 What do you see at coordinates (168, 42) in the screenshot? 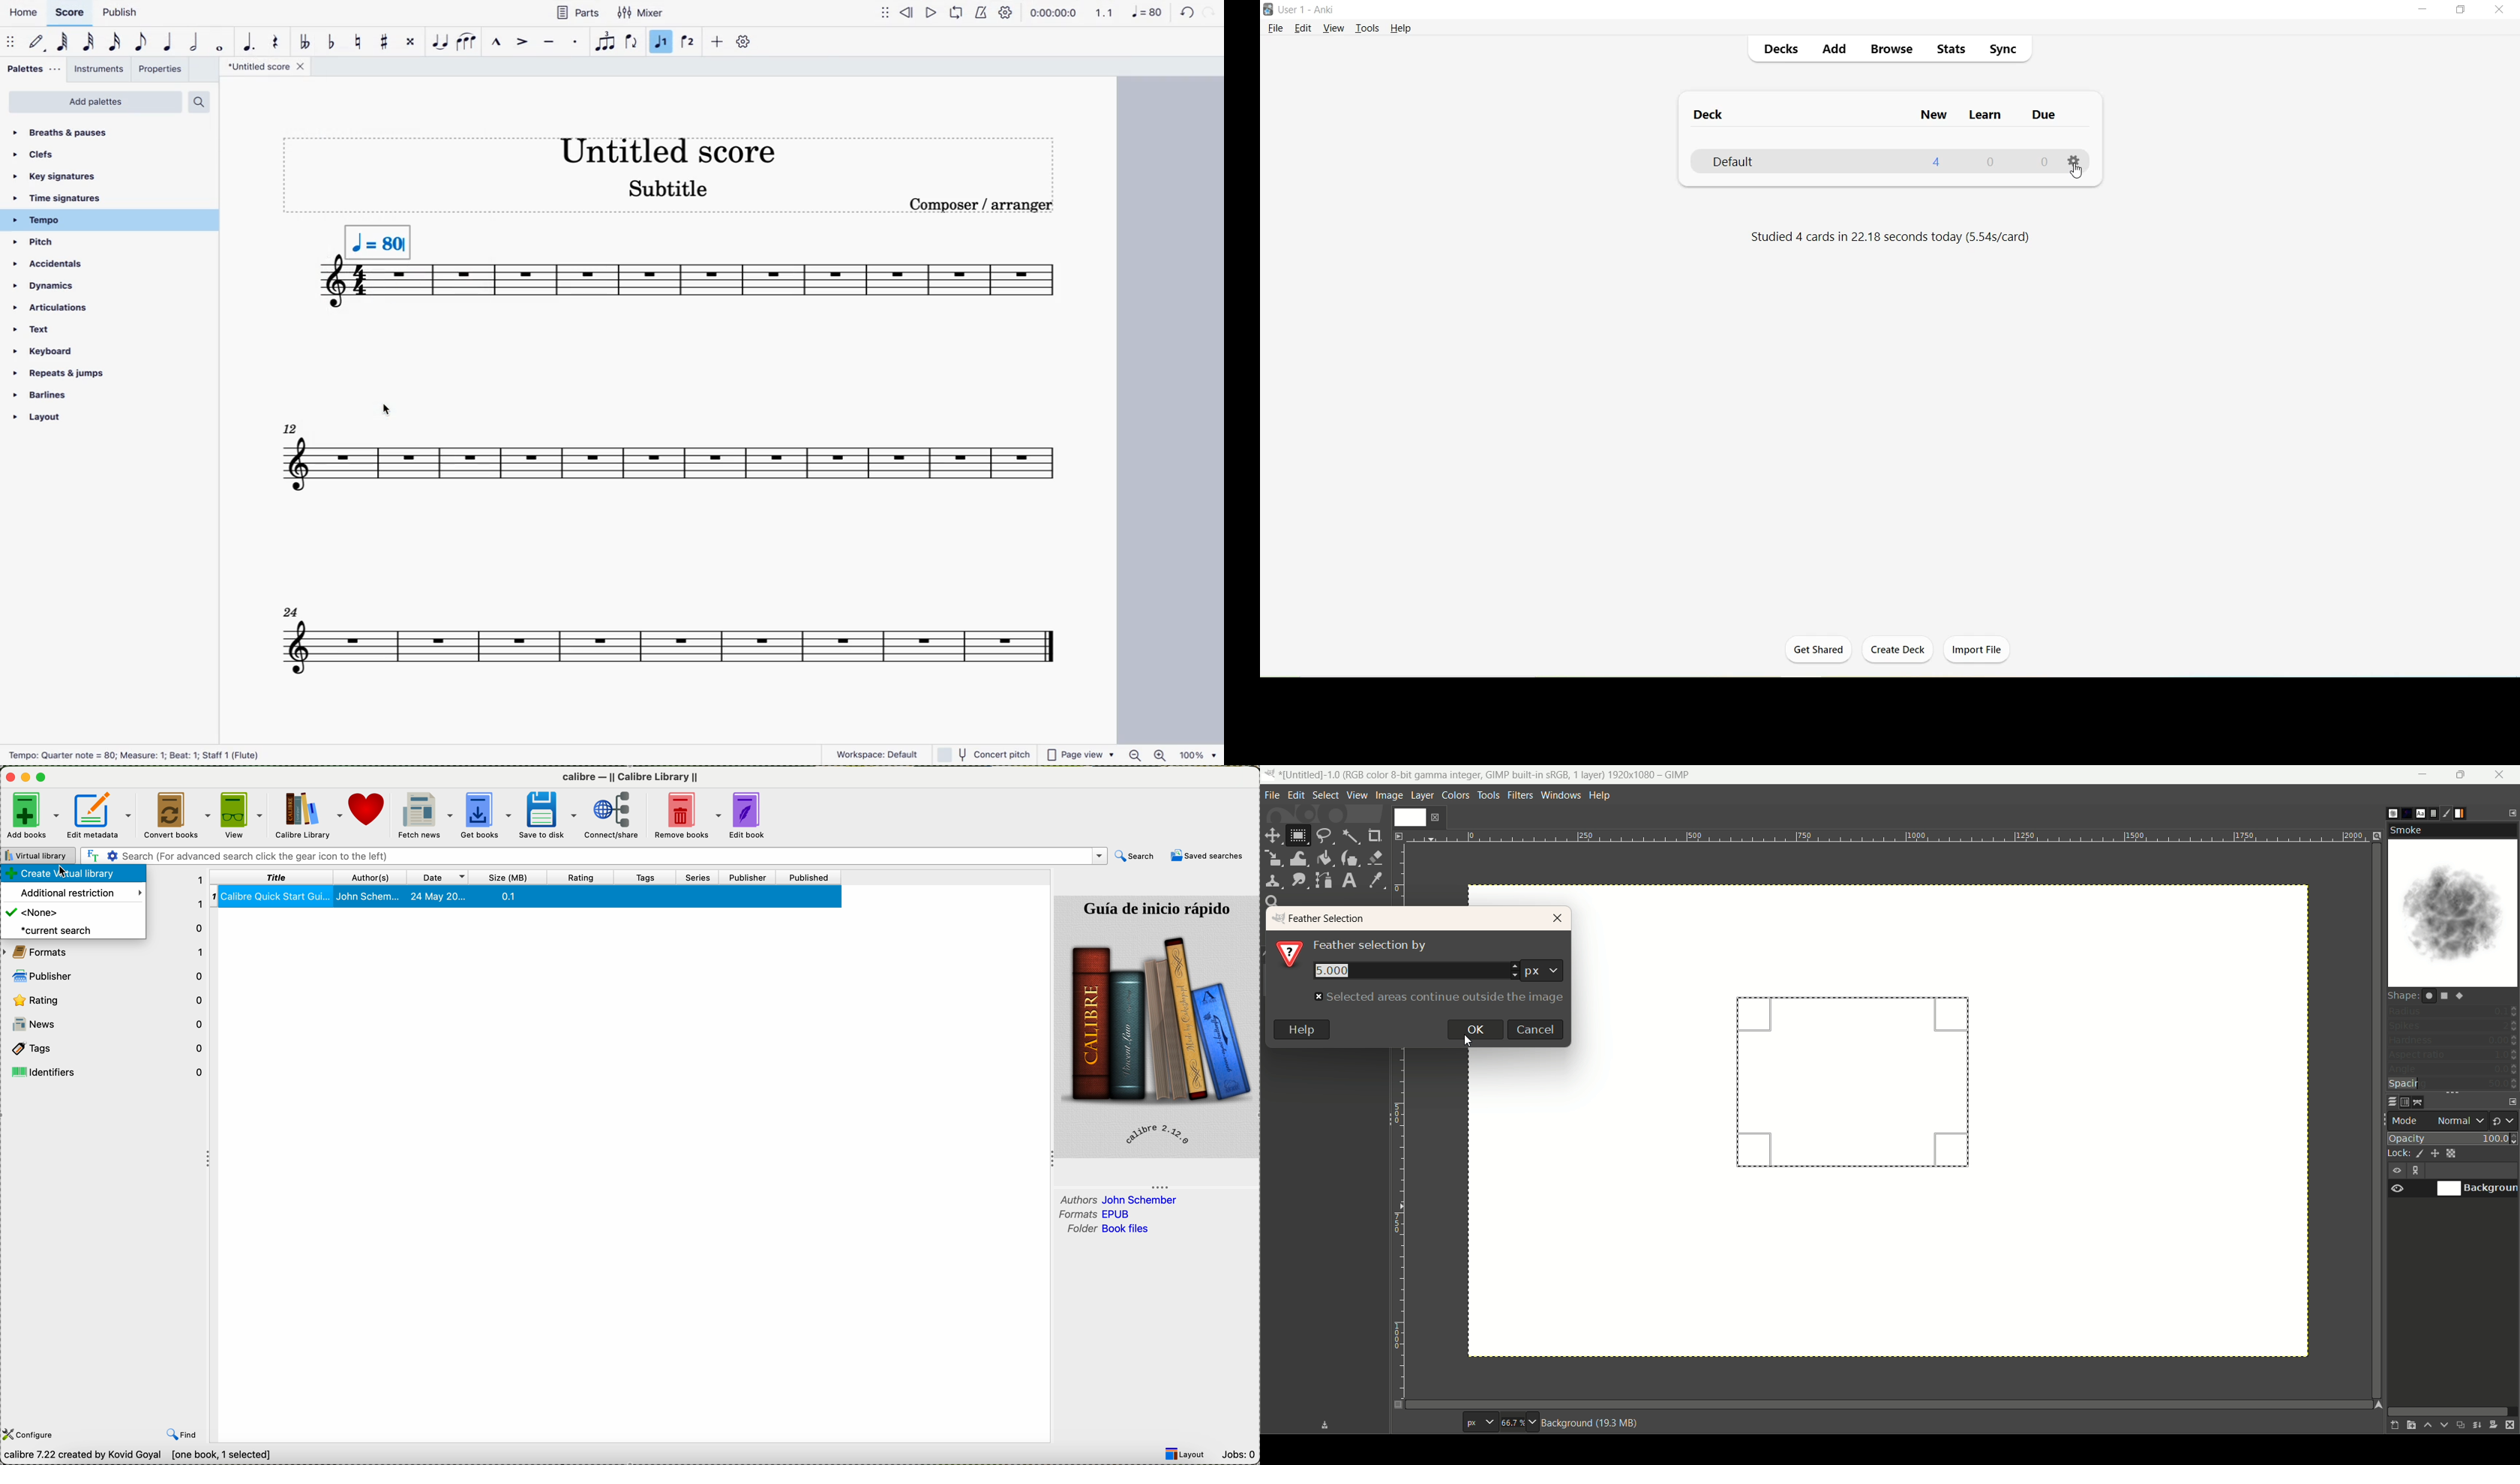
I see `quarter note` at bounding box center [168, 42].